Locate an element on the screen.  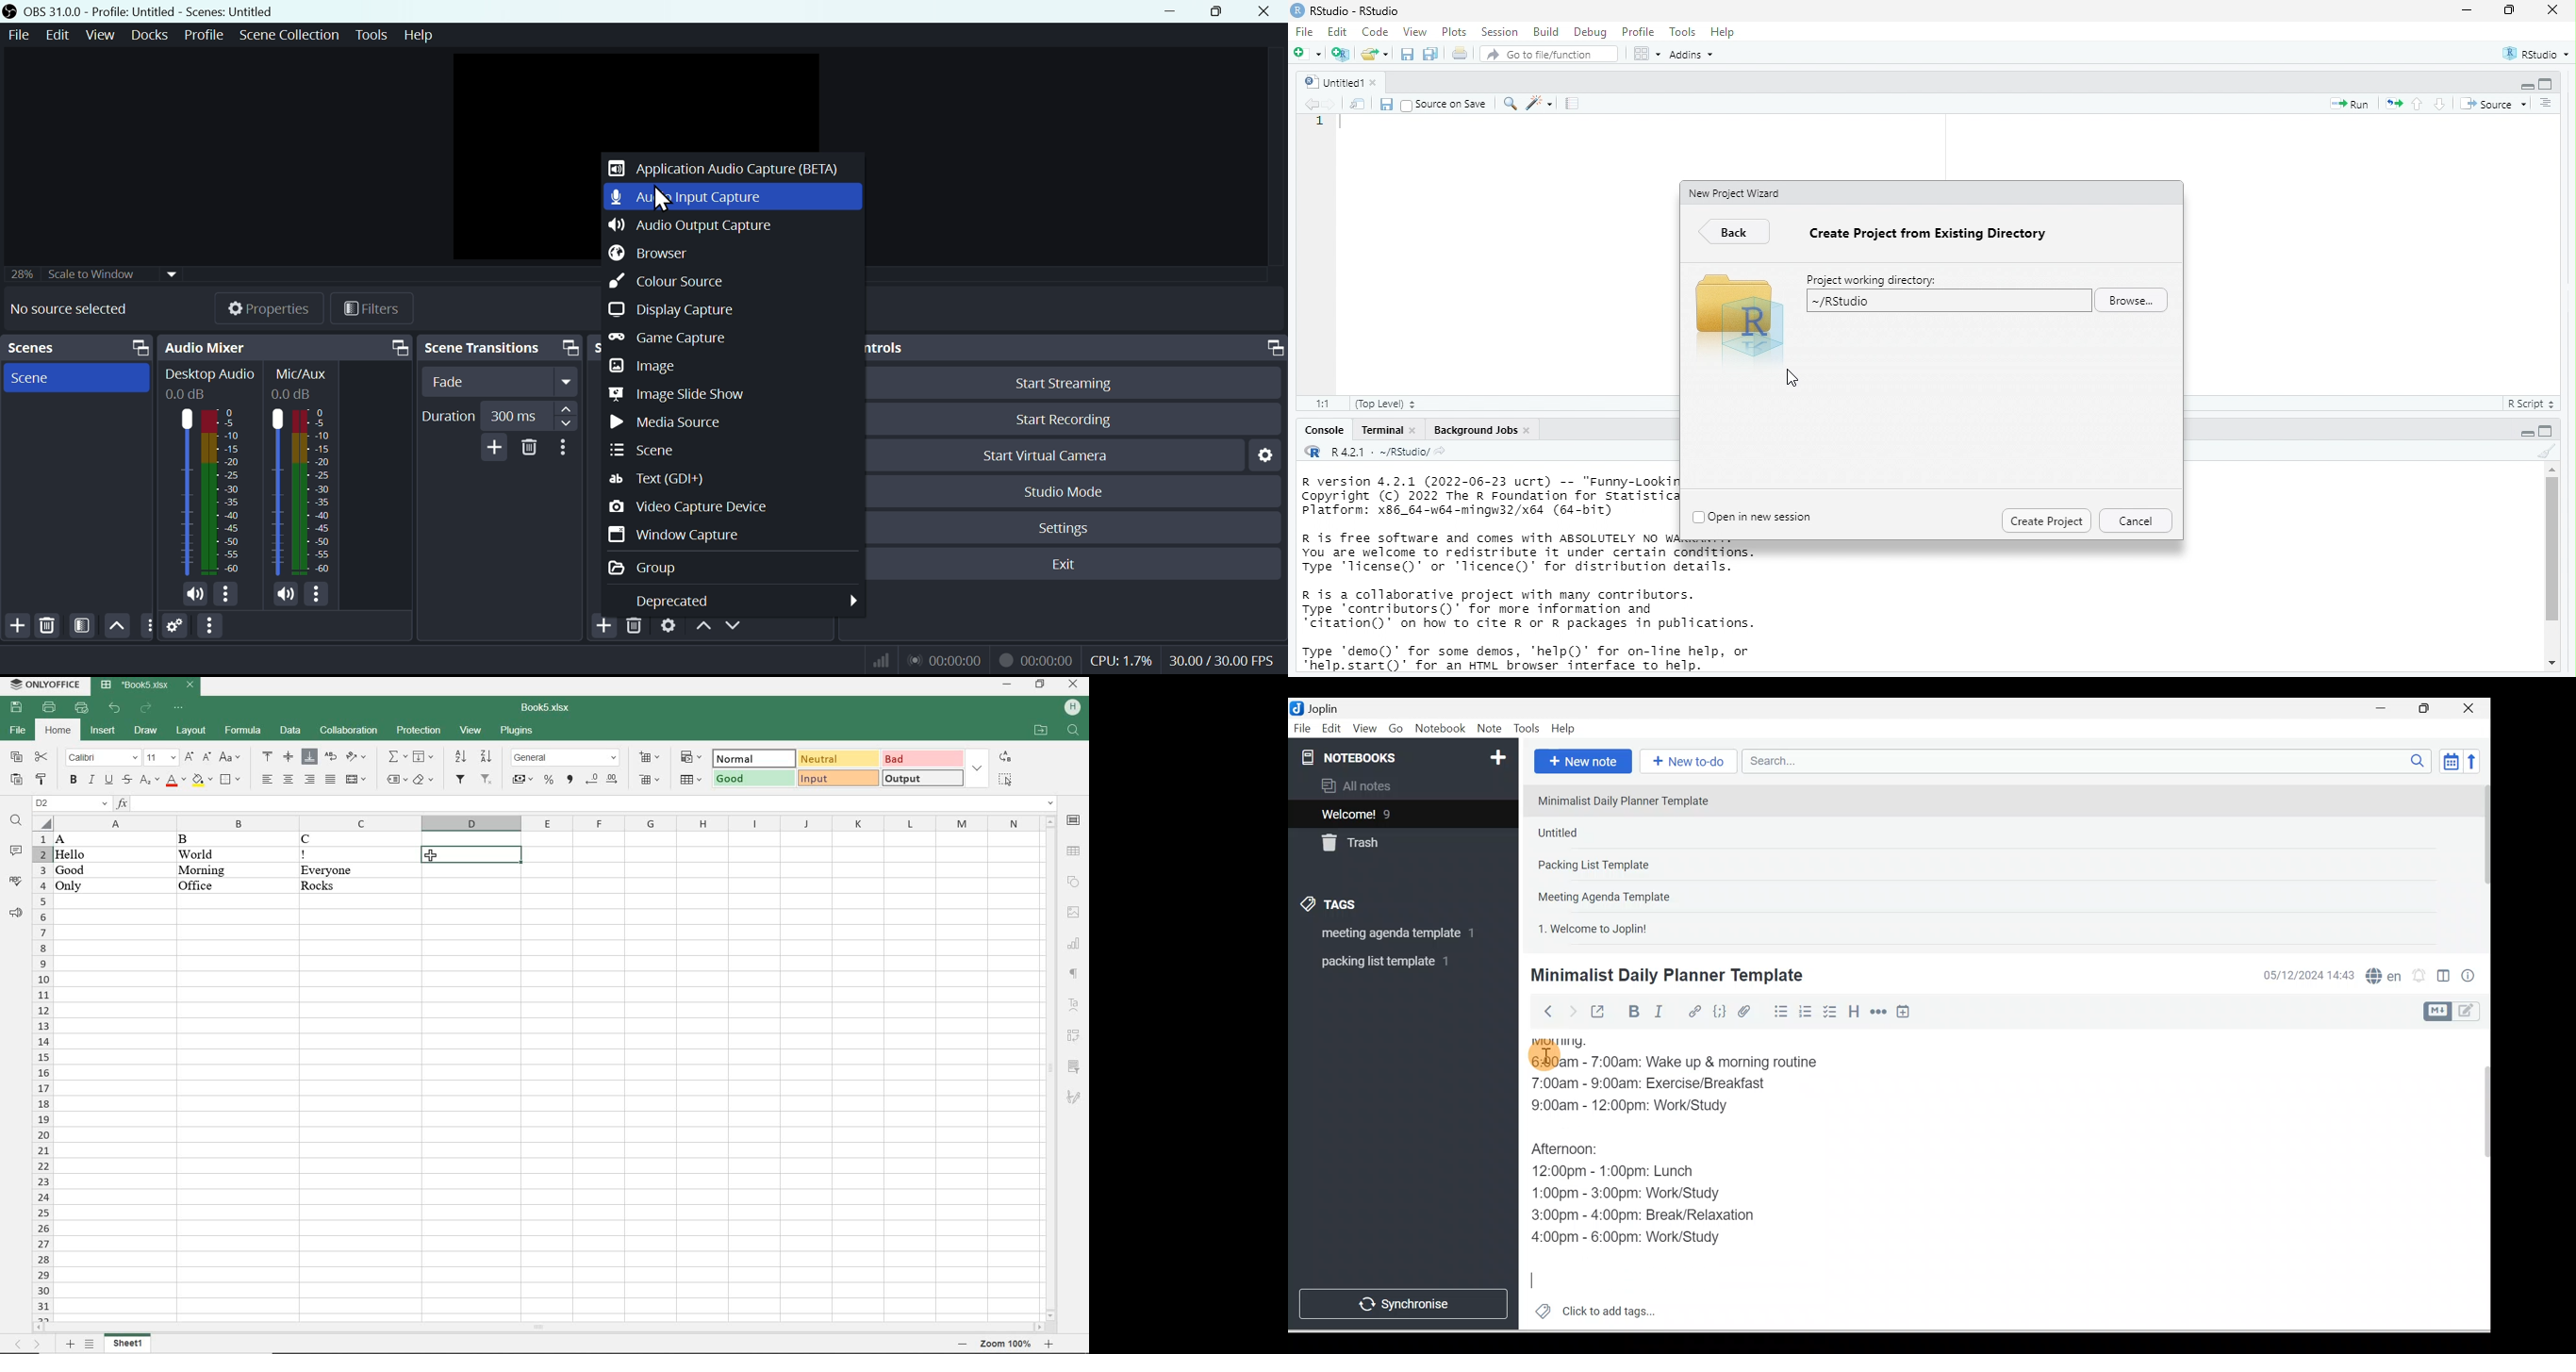
Spelling is located at coordinates (2381, 974).